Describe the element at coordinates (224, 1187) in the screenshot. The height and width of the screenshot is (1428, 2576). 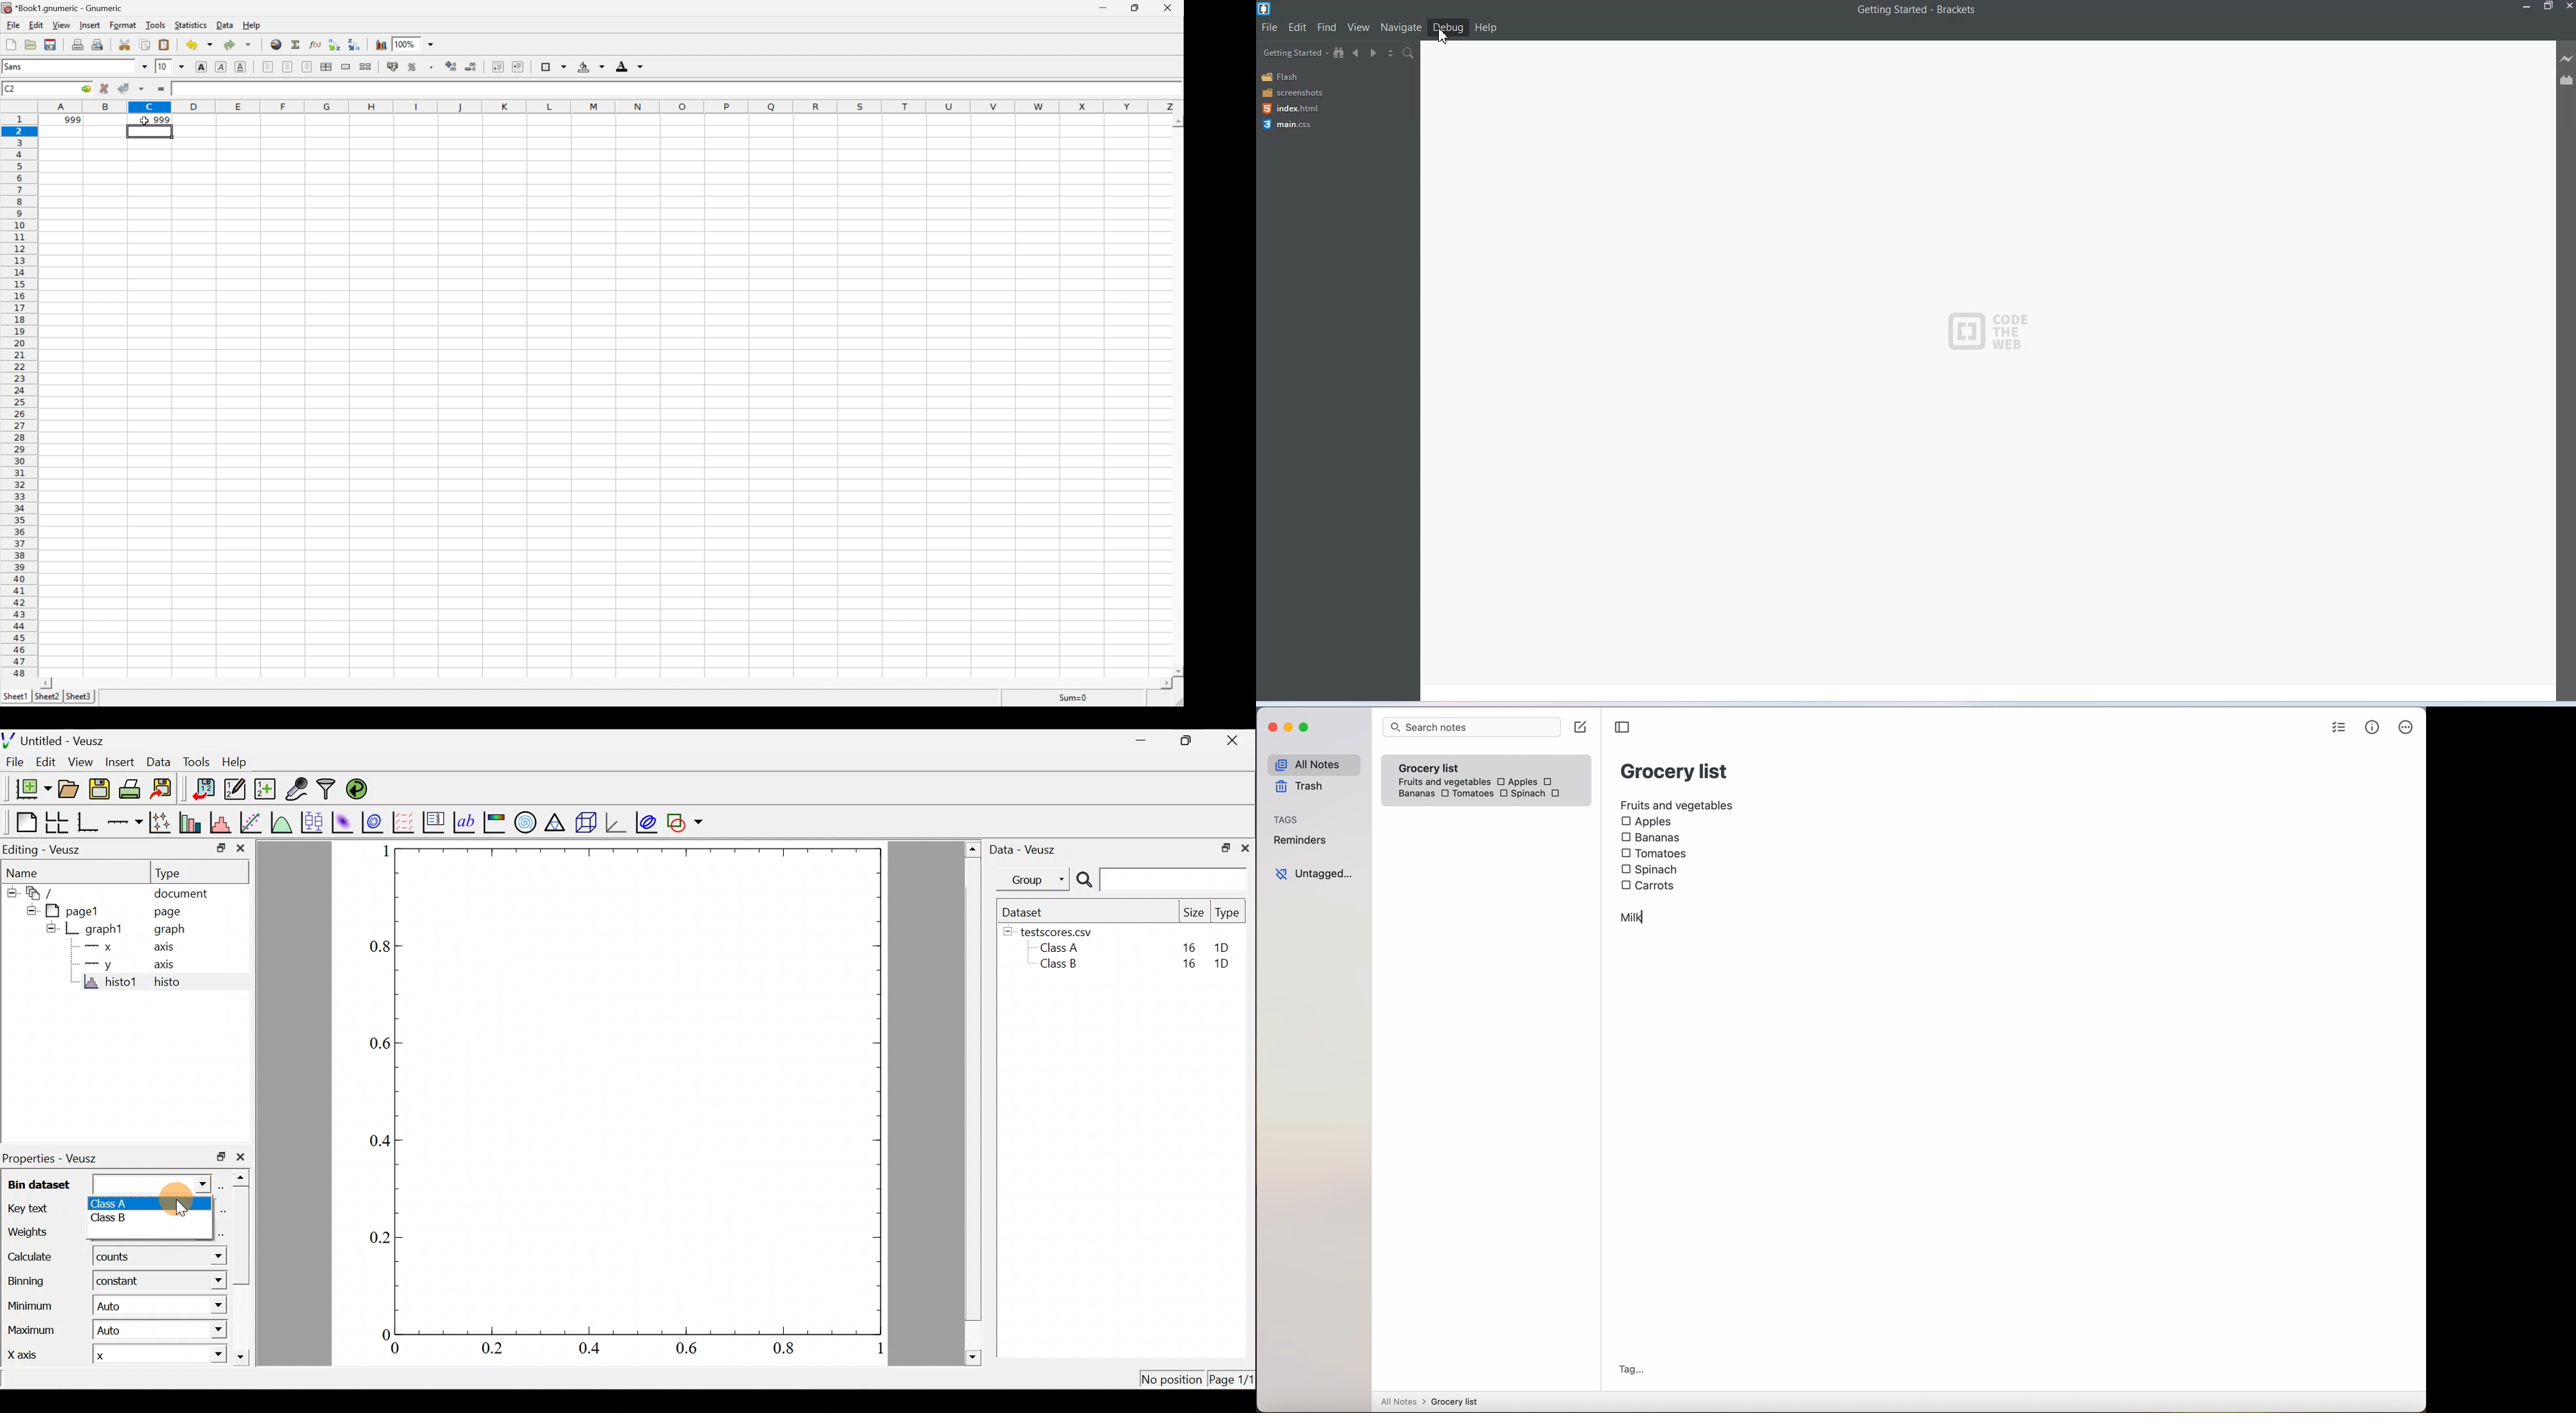
I see `select using dataset browser` at that location.